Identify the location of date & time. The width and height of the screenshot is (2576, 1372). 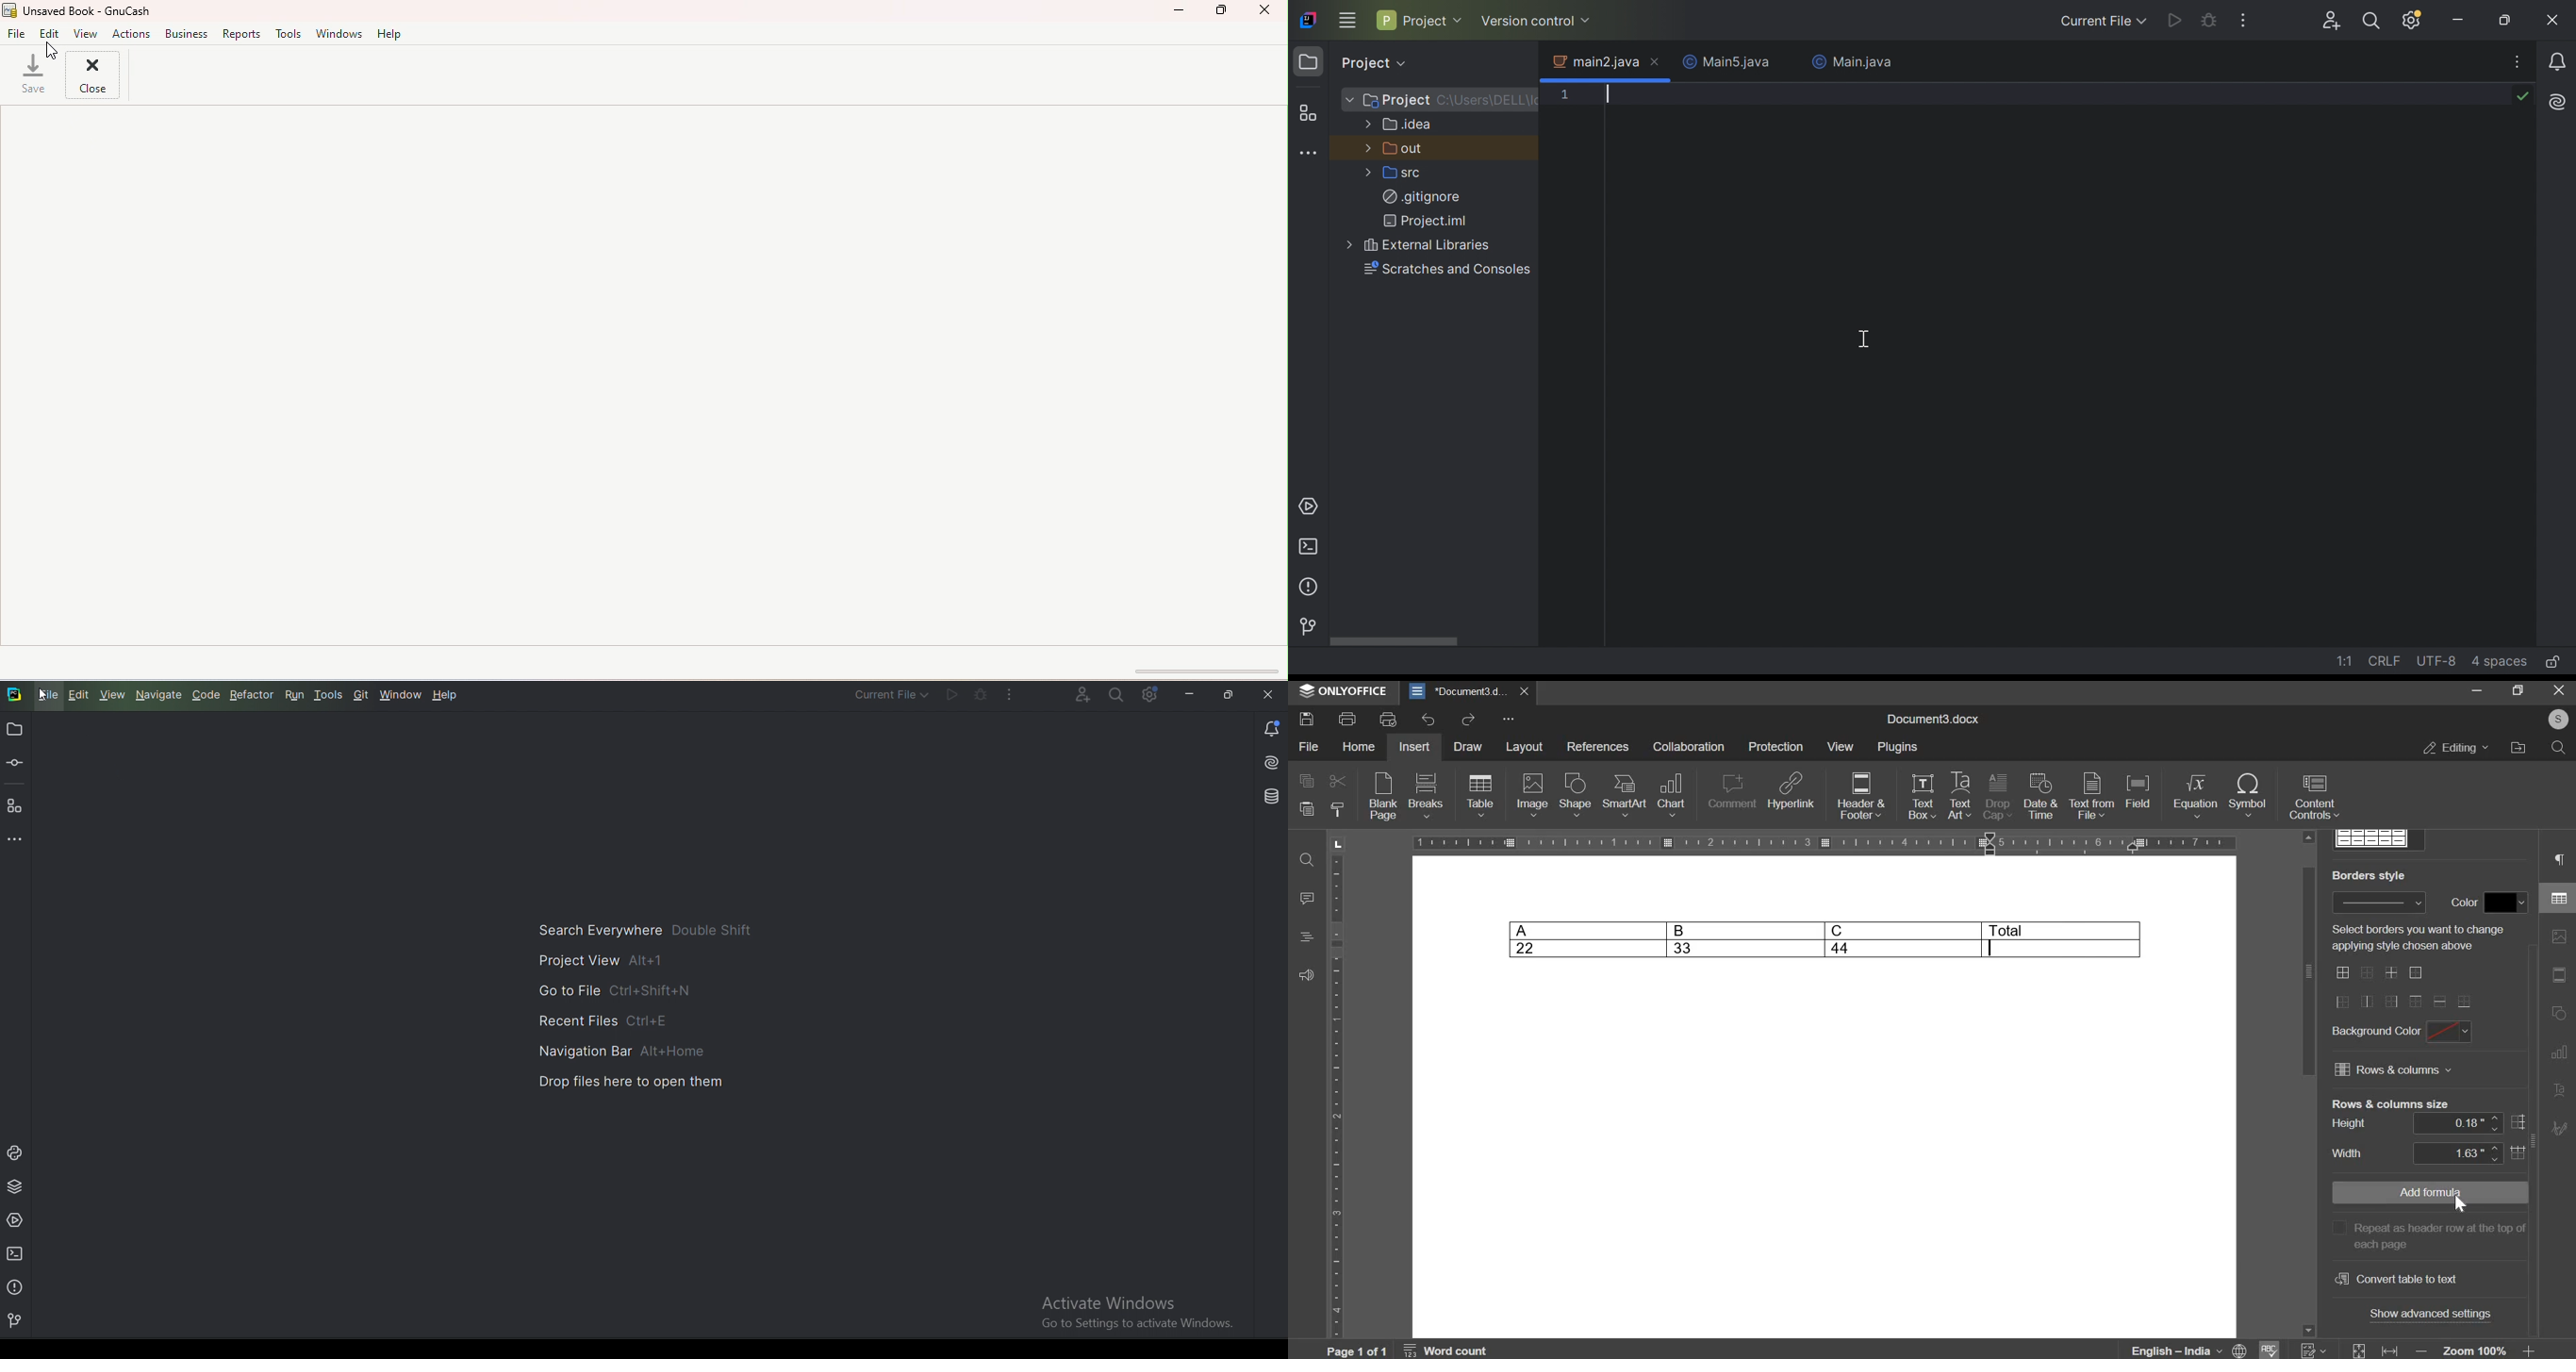
(2040, 797).